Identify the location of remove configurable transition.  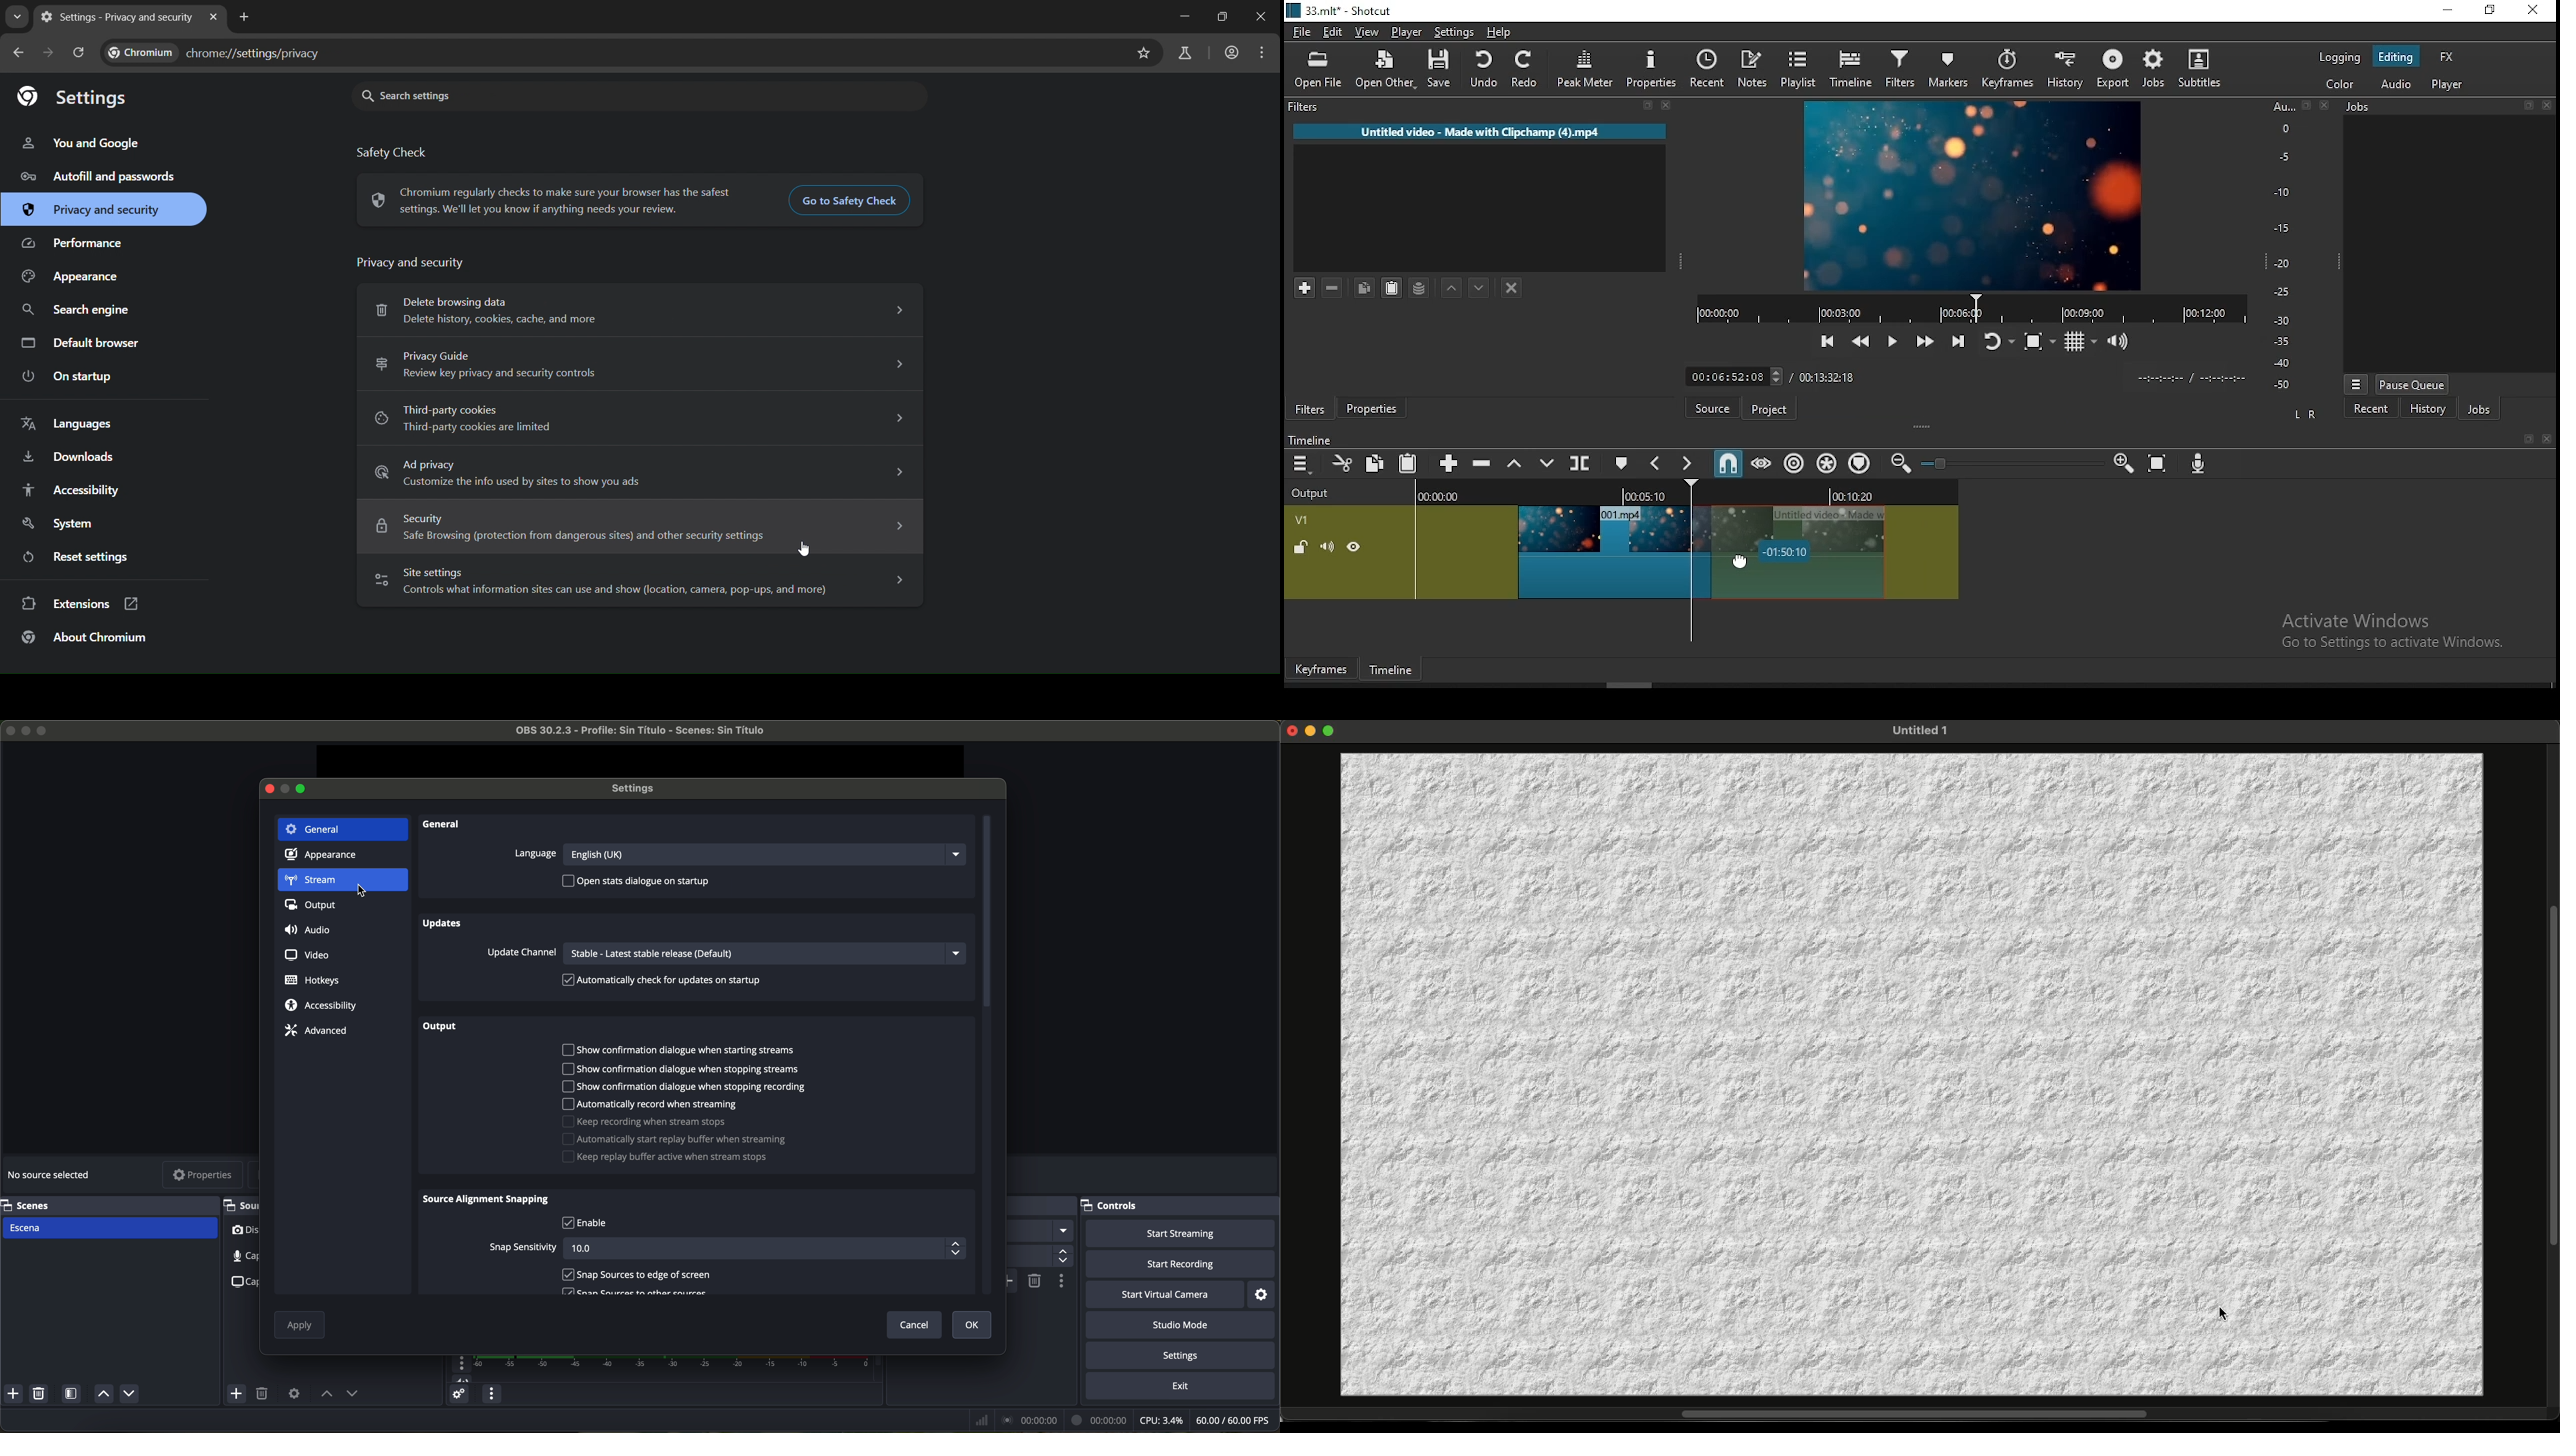
(1035, 1280).